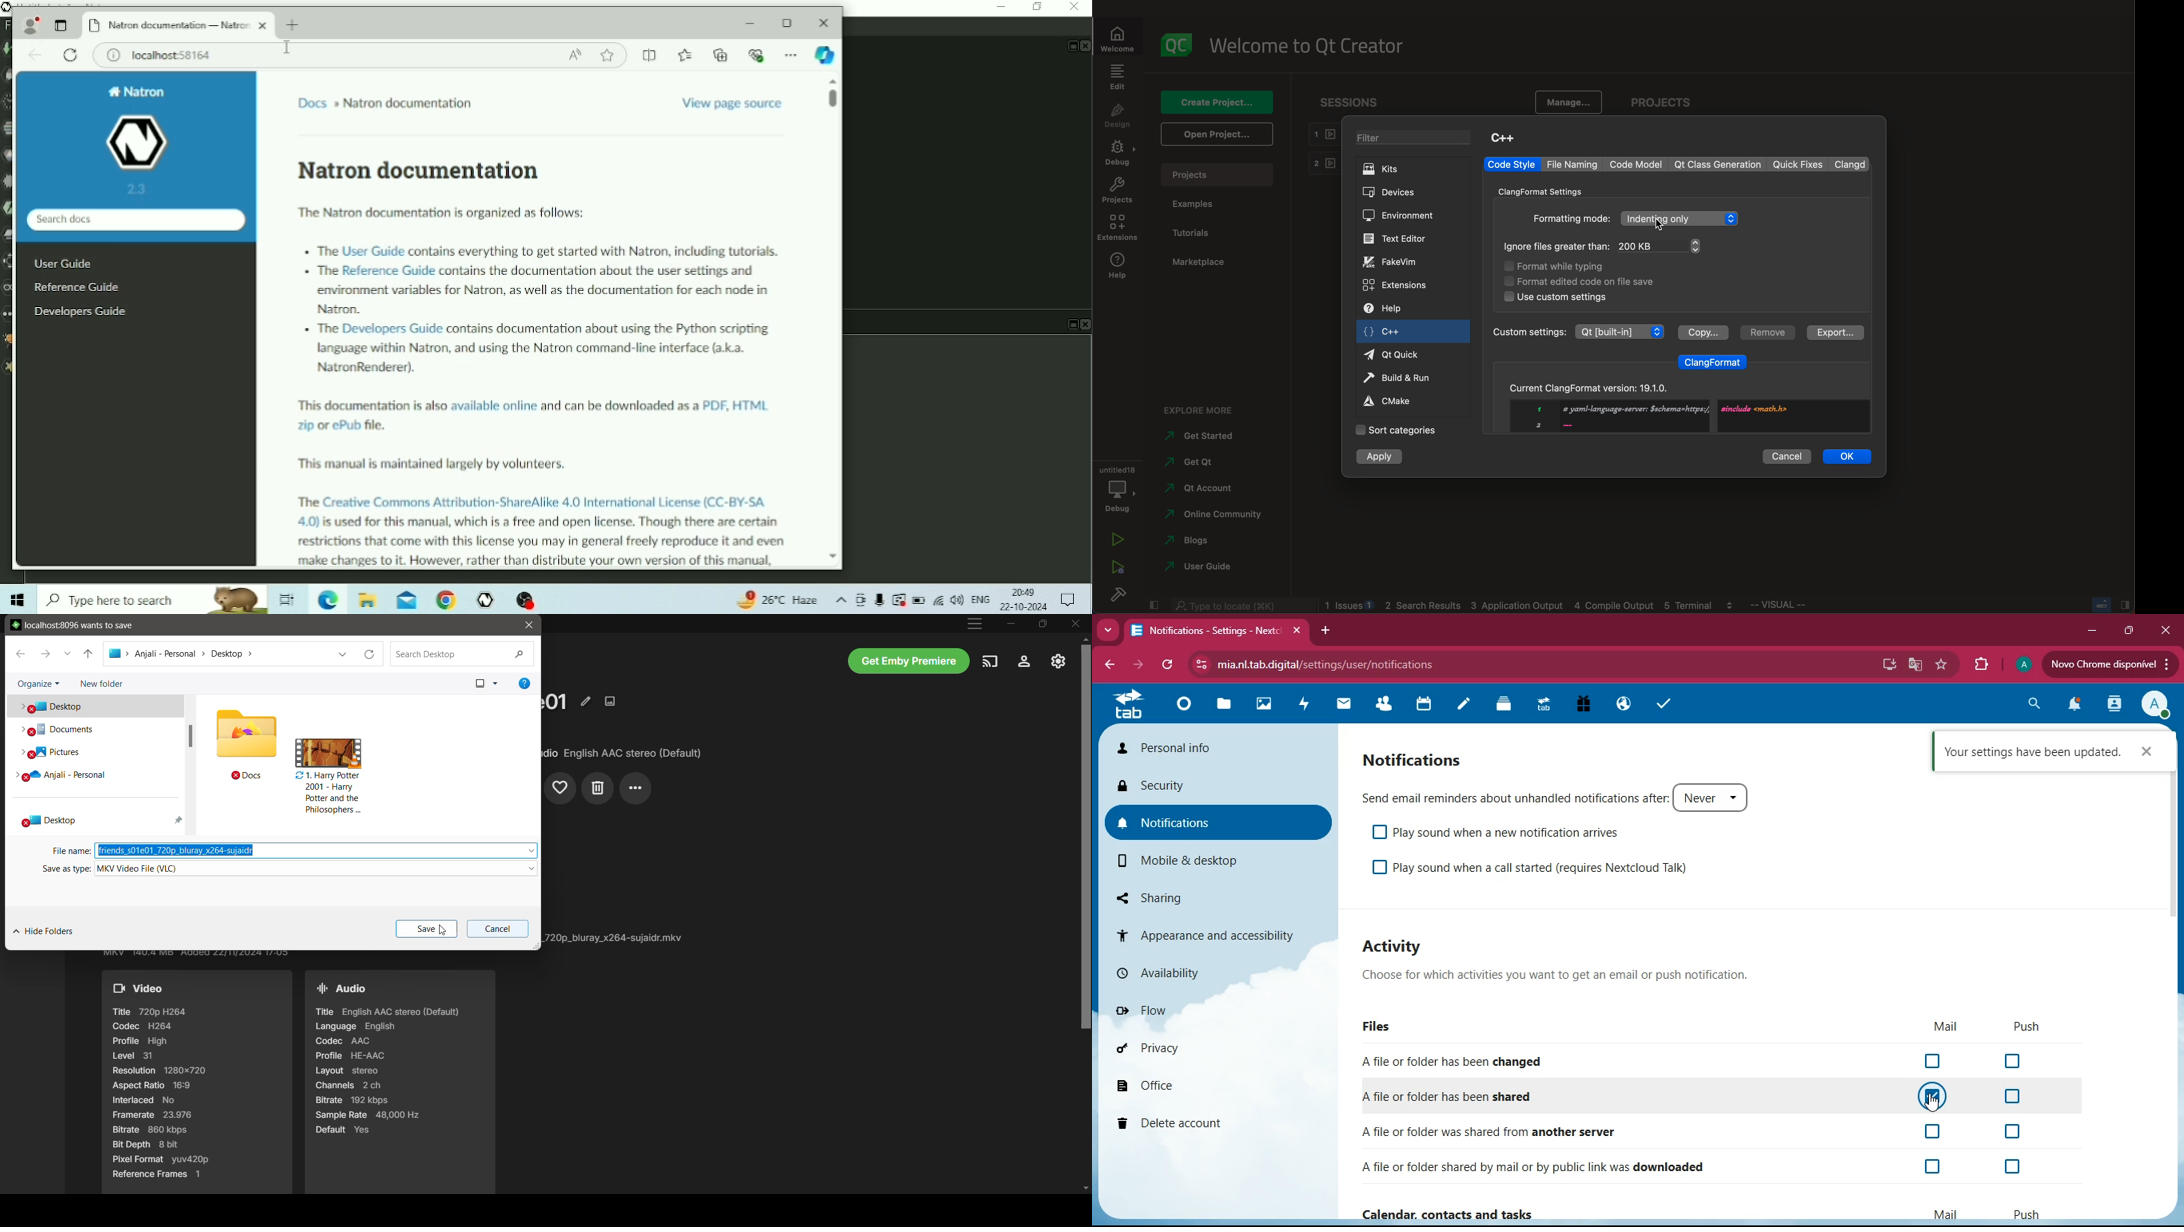 This screenshot has width=2184, height=1232. Describe the element at coordinates (1565, 103) in the screenshot. I see `manage` at that location.